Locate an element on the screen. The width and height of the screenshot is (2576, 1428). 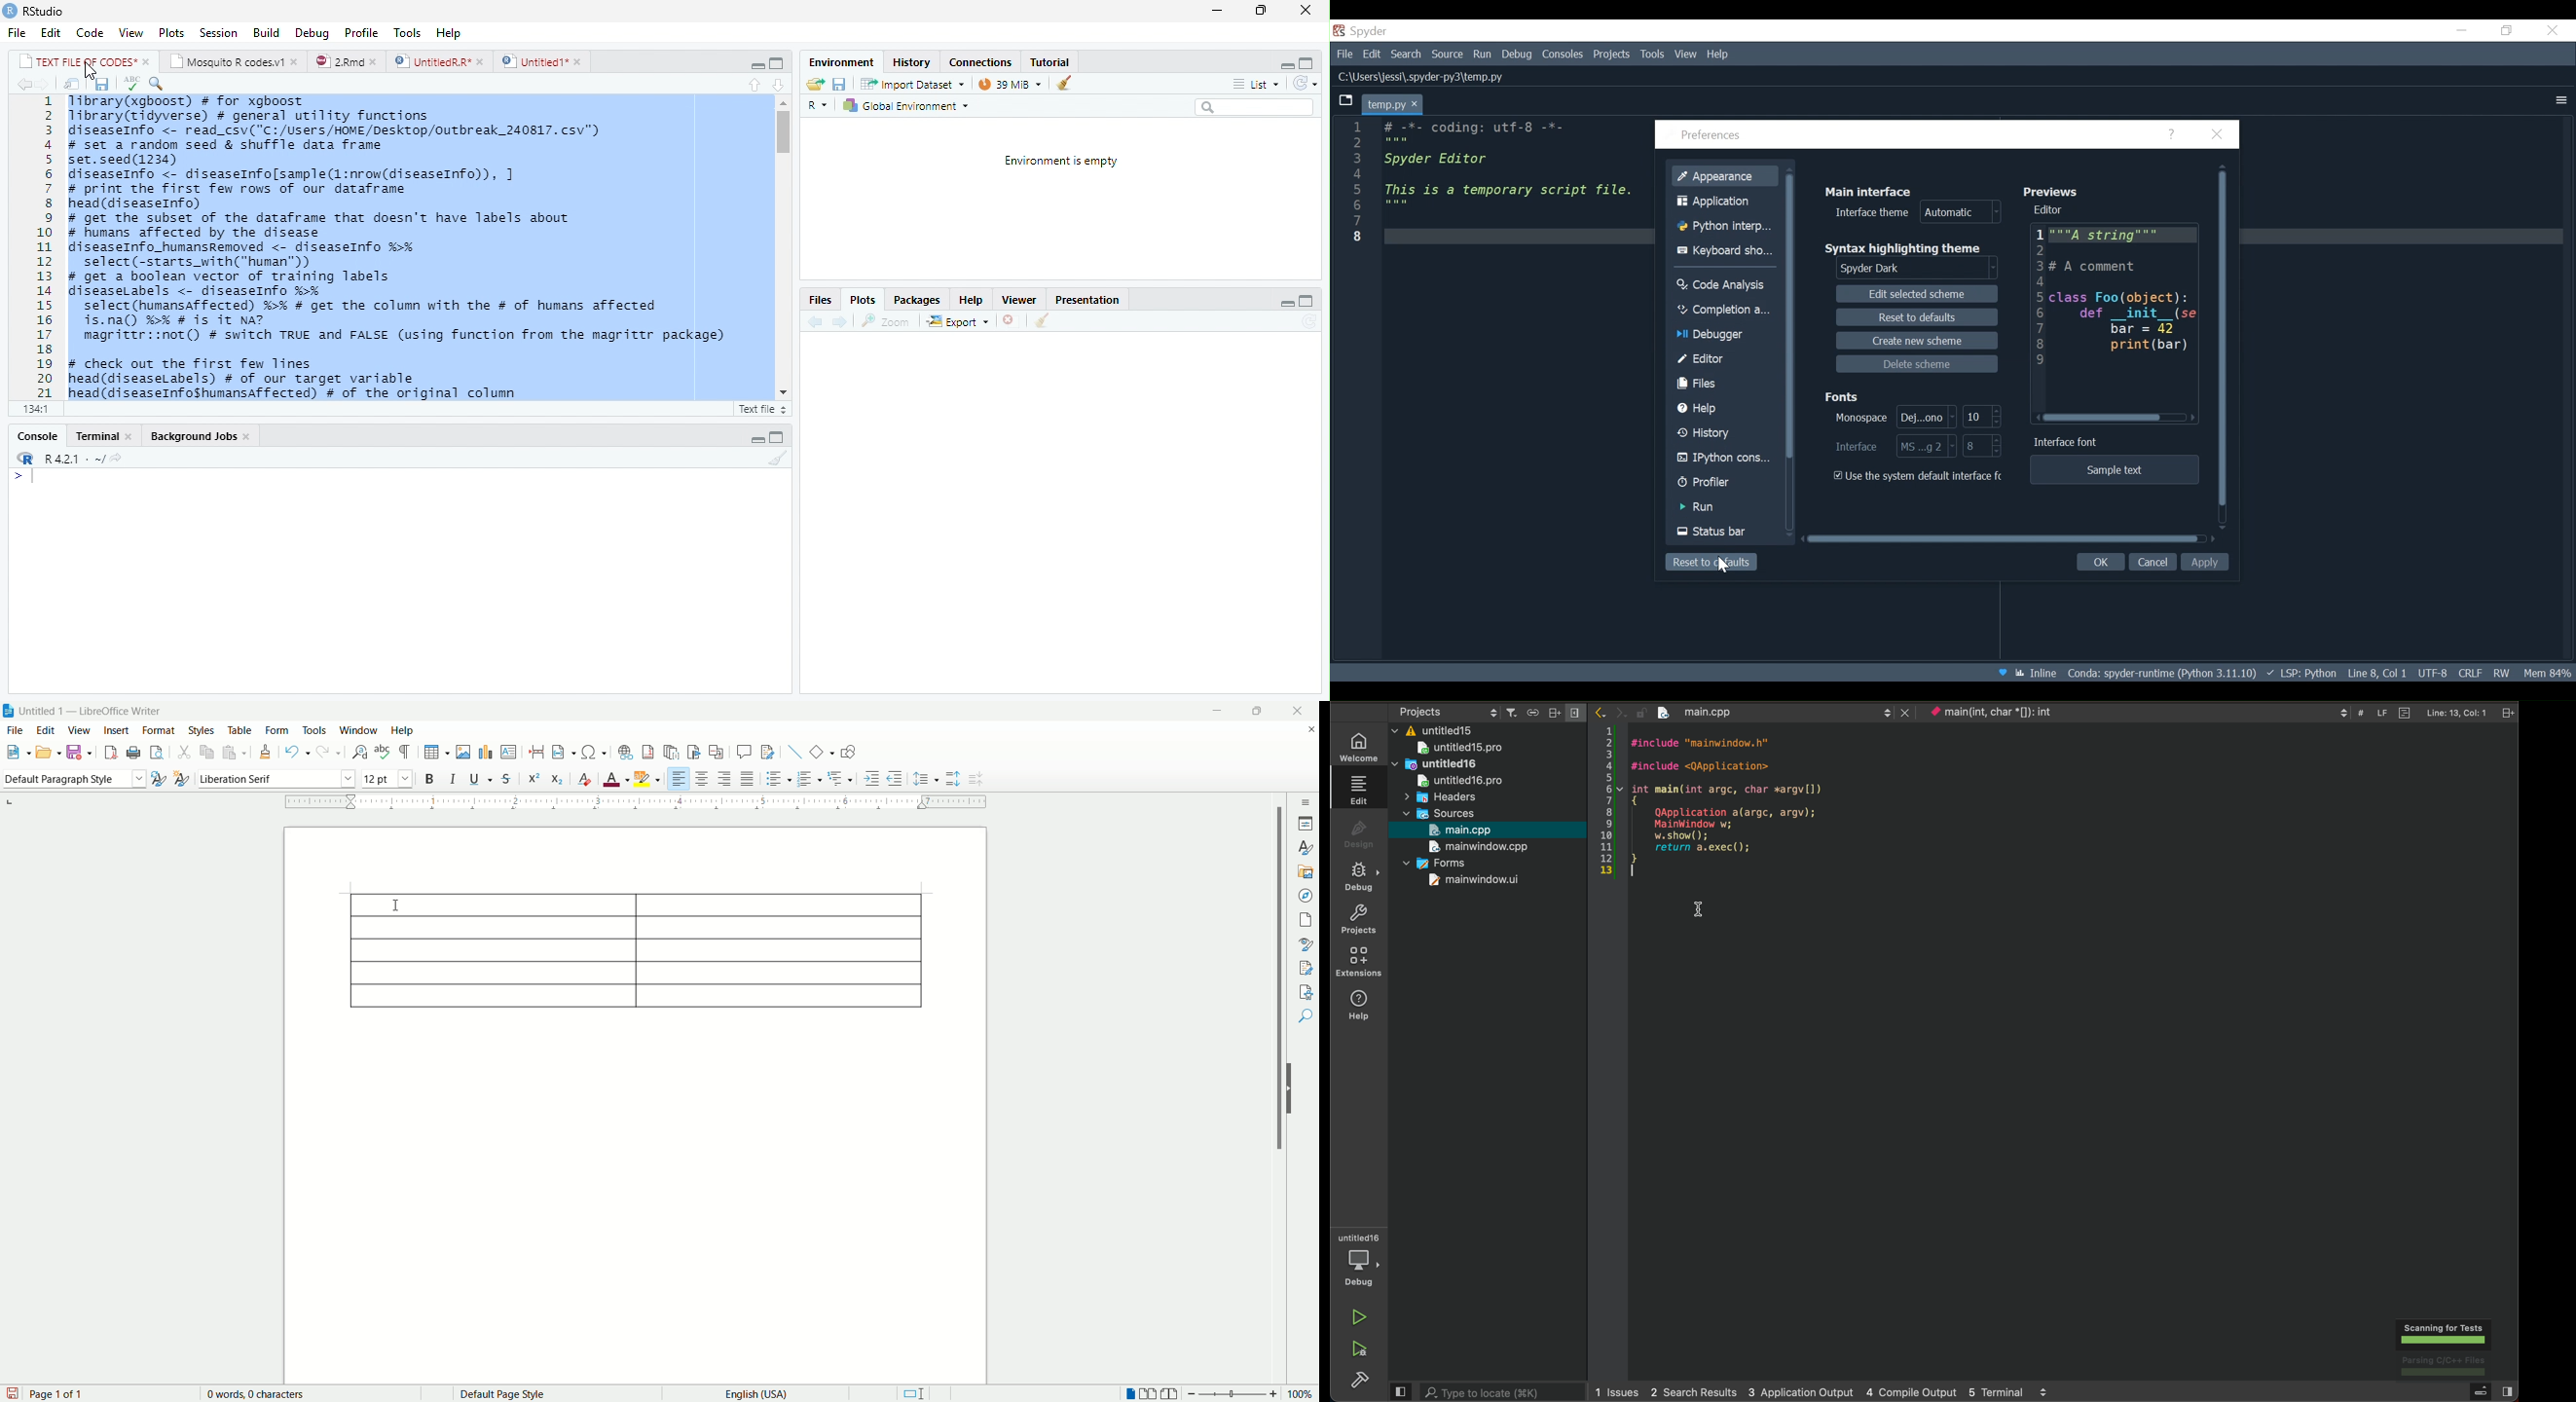
Source on Save is located at coordinates (160, 85).